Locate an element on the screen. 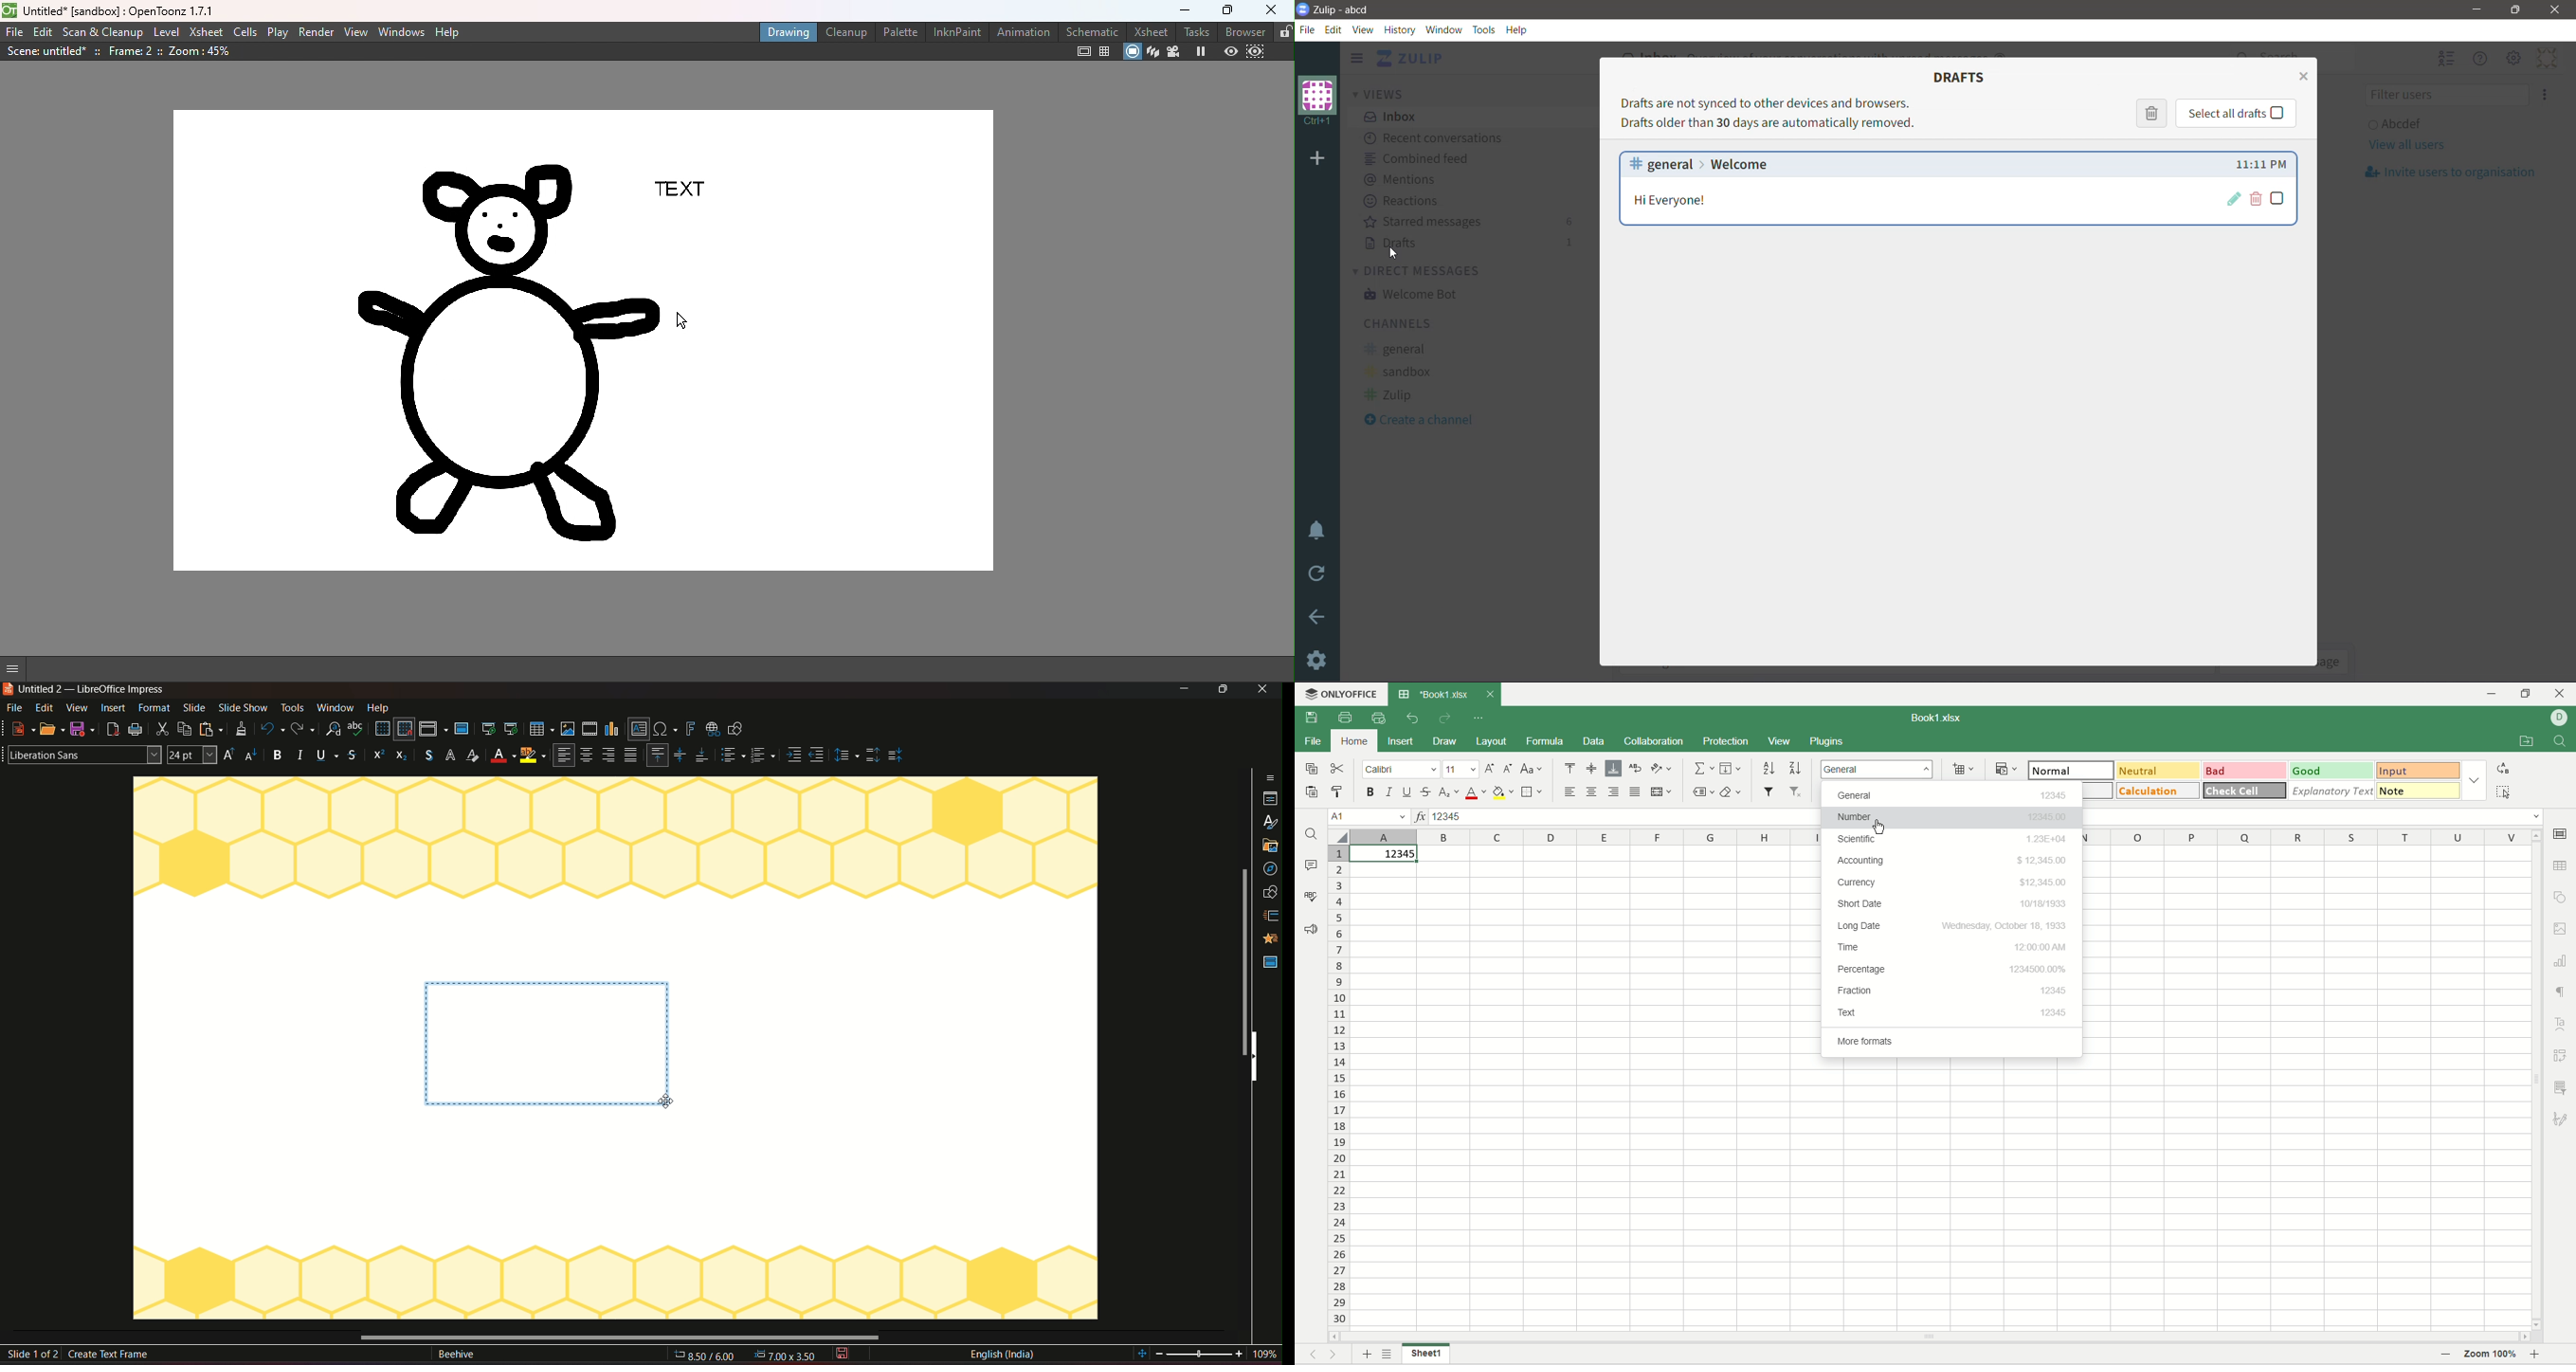 Image resolution: width=2576 pixels, height=1372 pixels. Drafts are not synched to other devices and browsers is located at coordinates (1780, 102).